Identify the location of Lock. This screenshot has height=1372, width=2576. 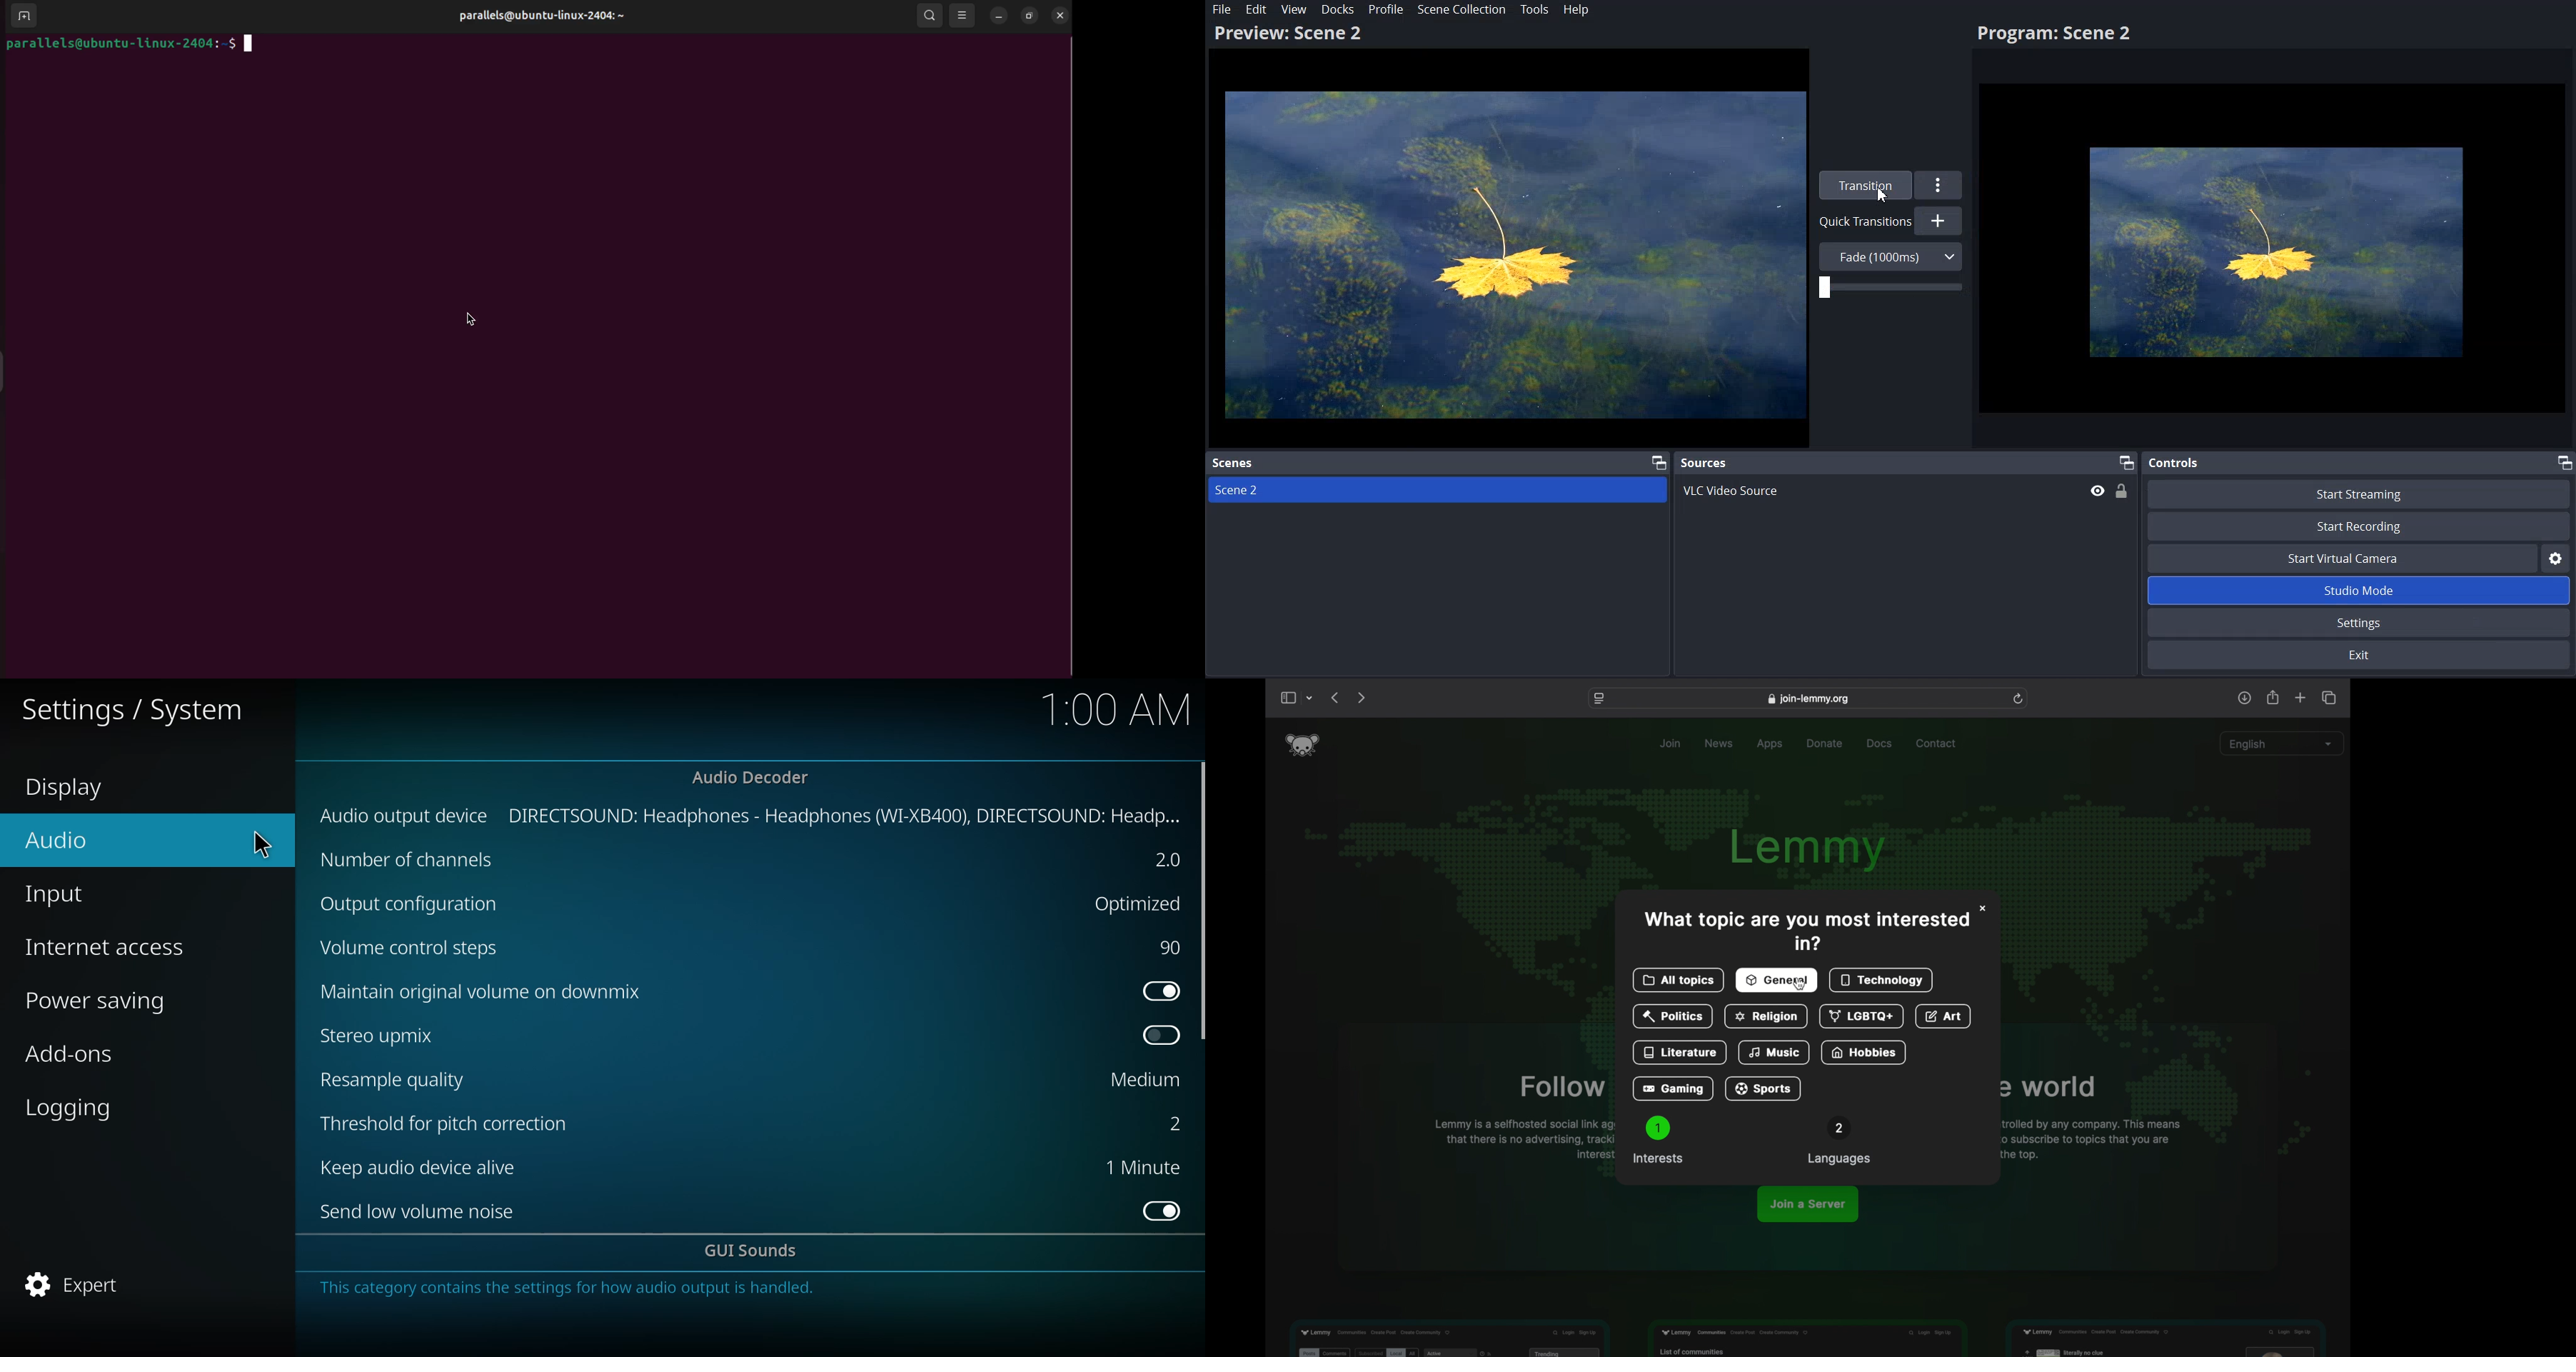
(2123, 491).